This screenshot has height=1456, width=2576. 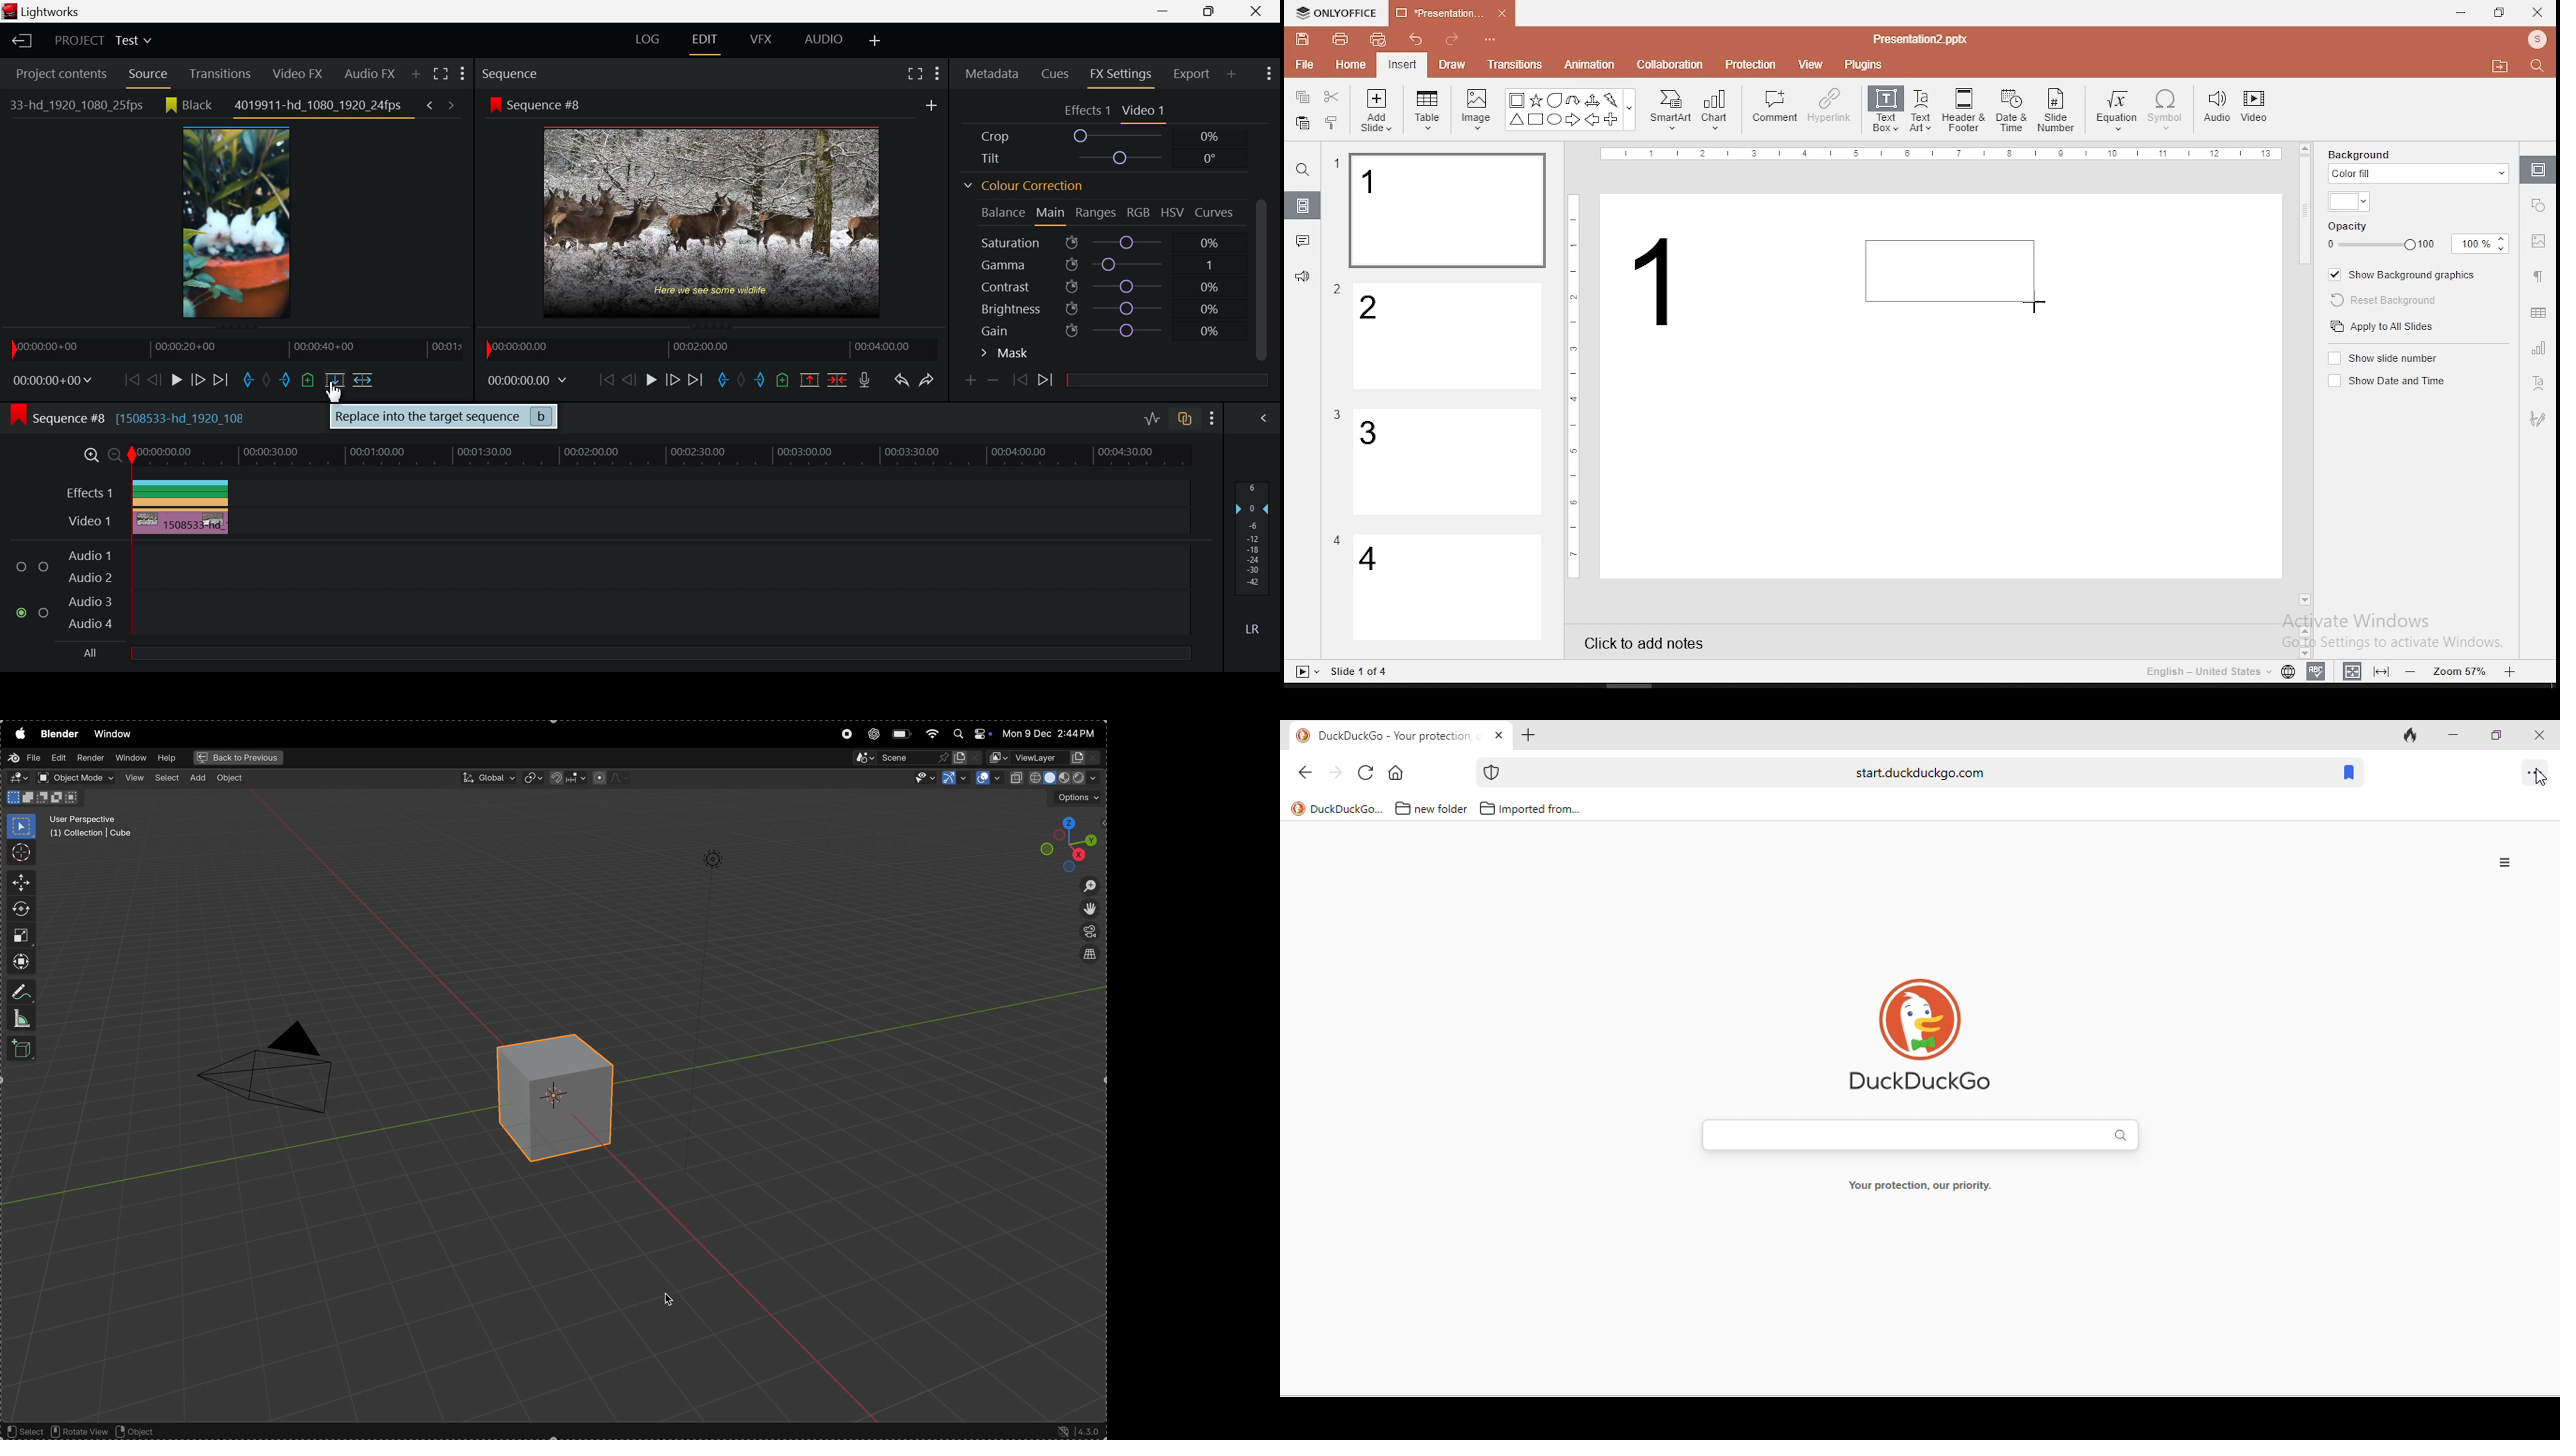 I want to click on Record Voiceover, so click(x=865, y=382).